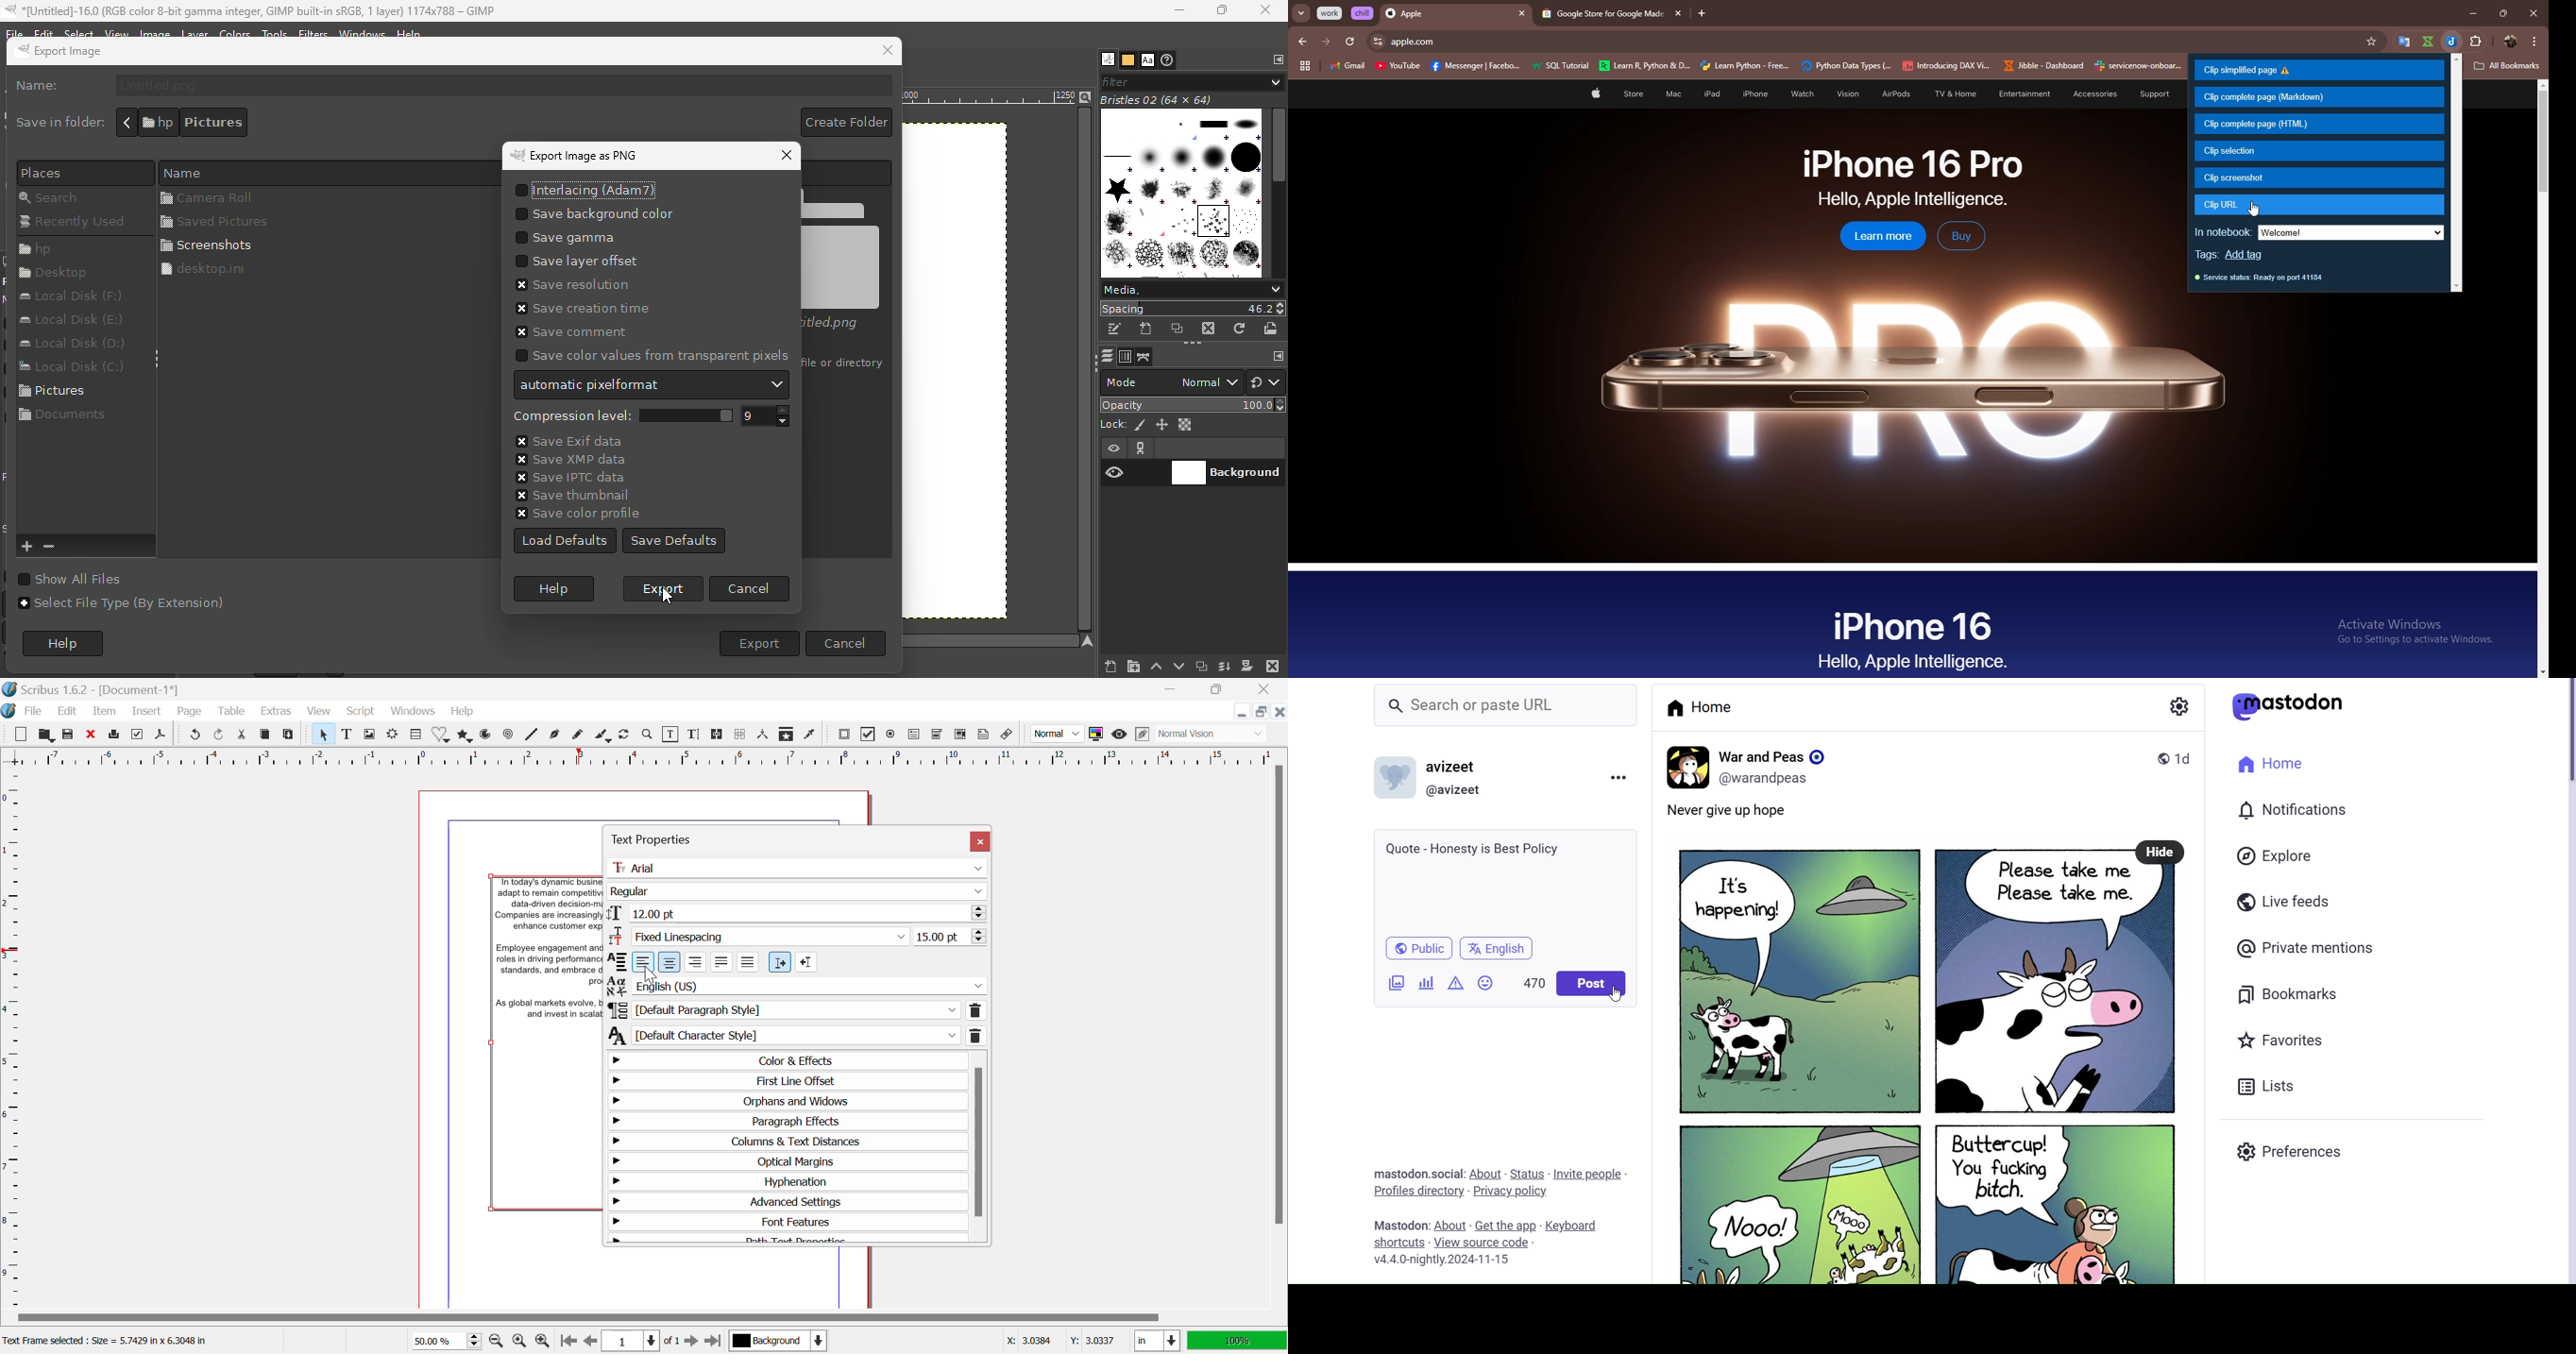 The image size is (2576, 1372). Describe the element at coordinates (696, 962) in the screenshot. I see `Right Align` at that location.